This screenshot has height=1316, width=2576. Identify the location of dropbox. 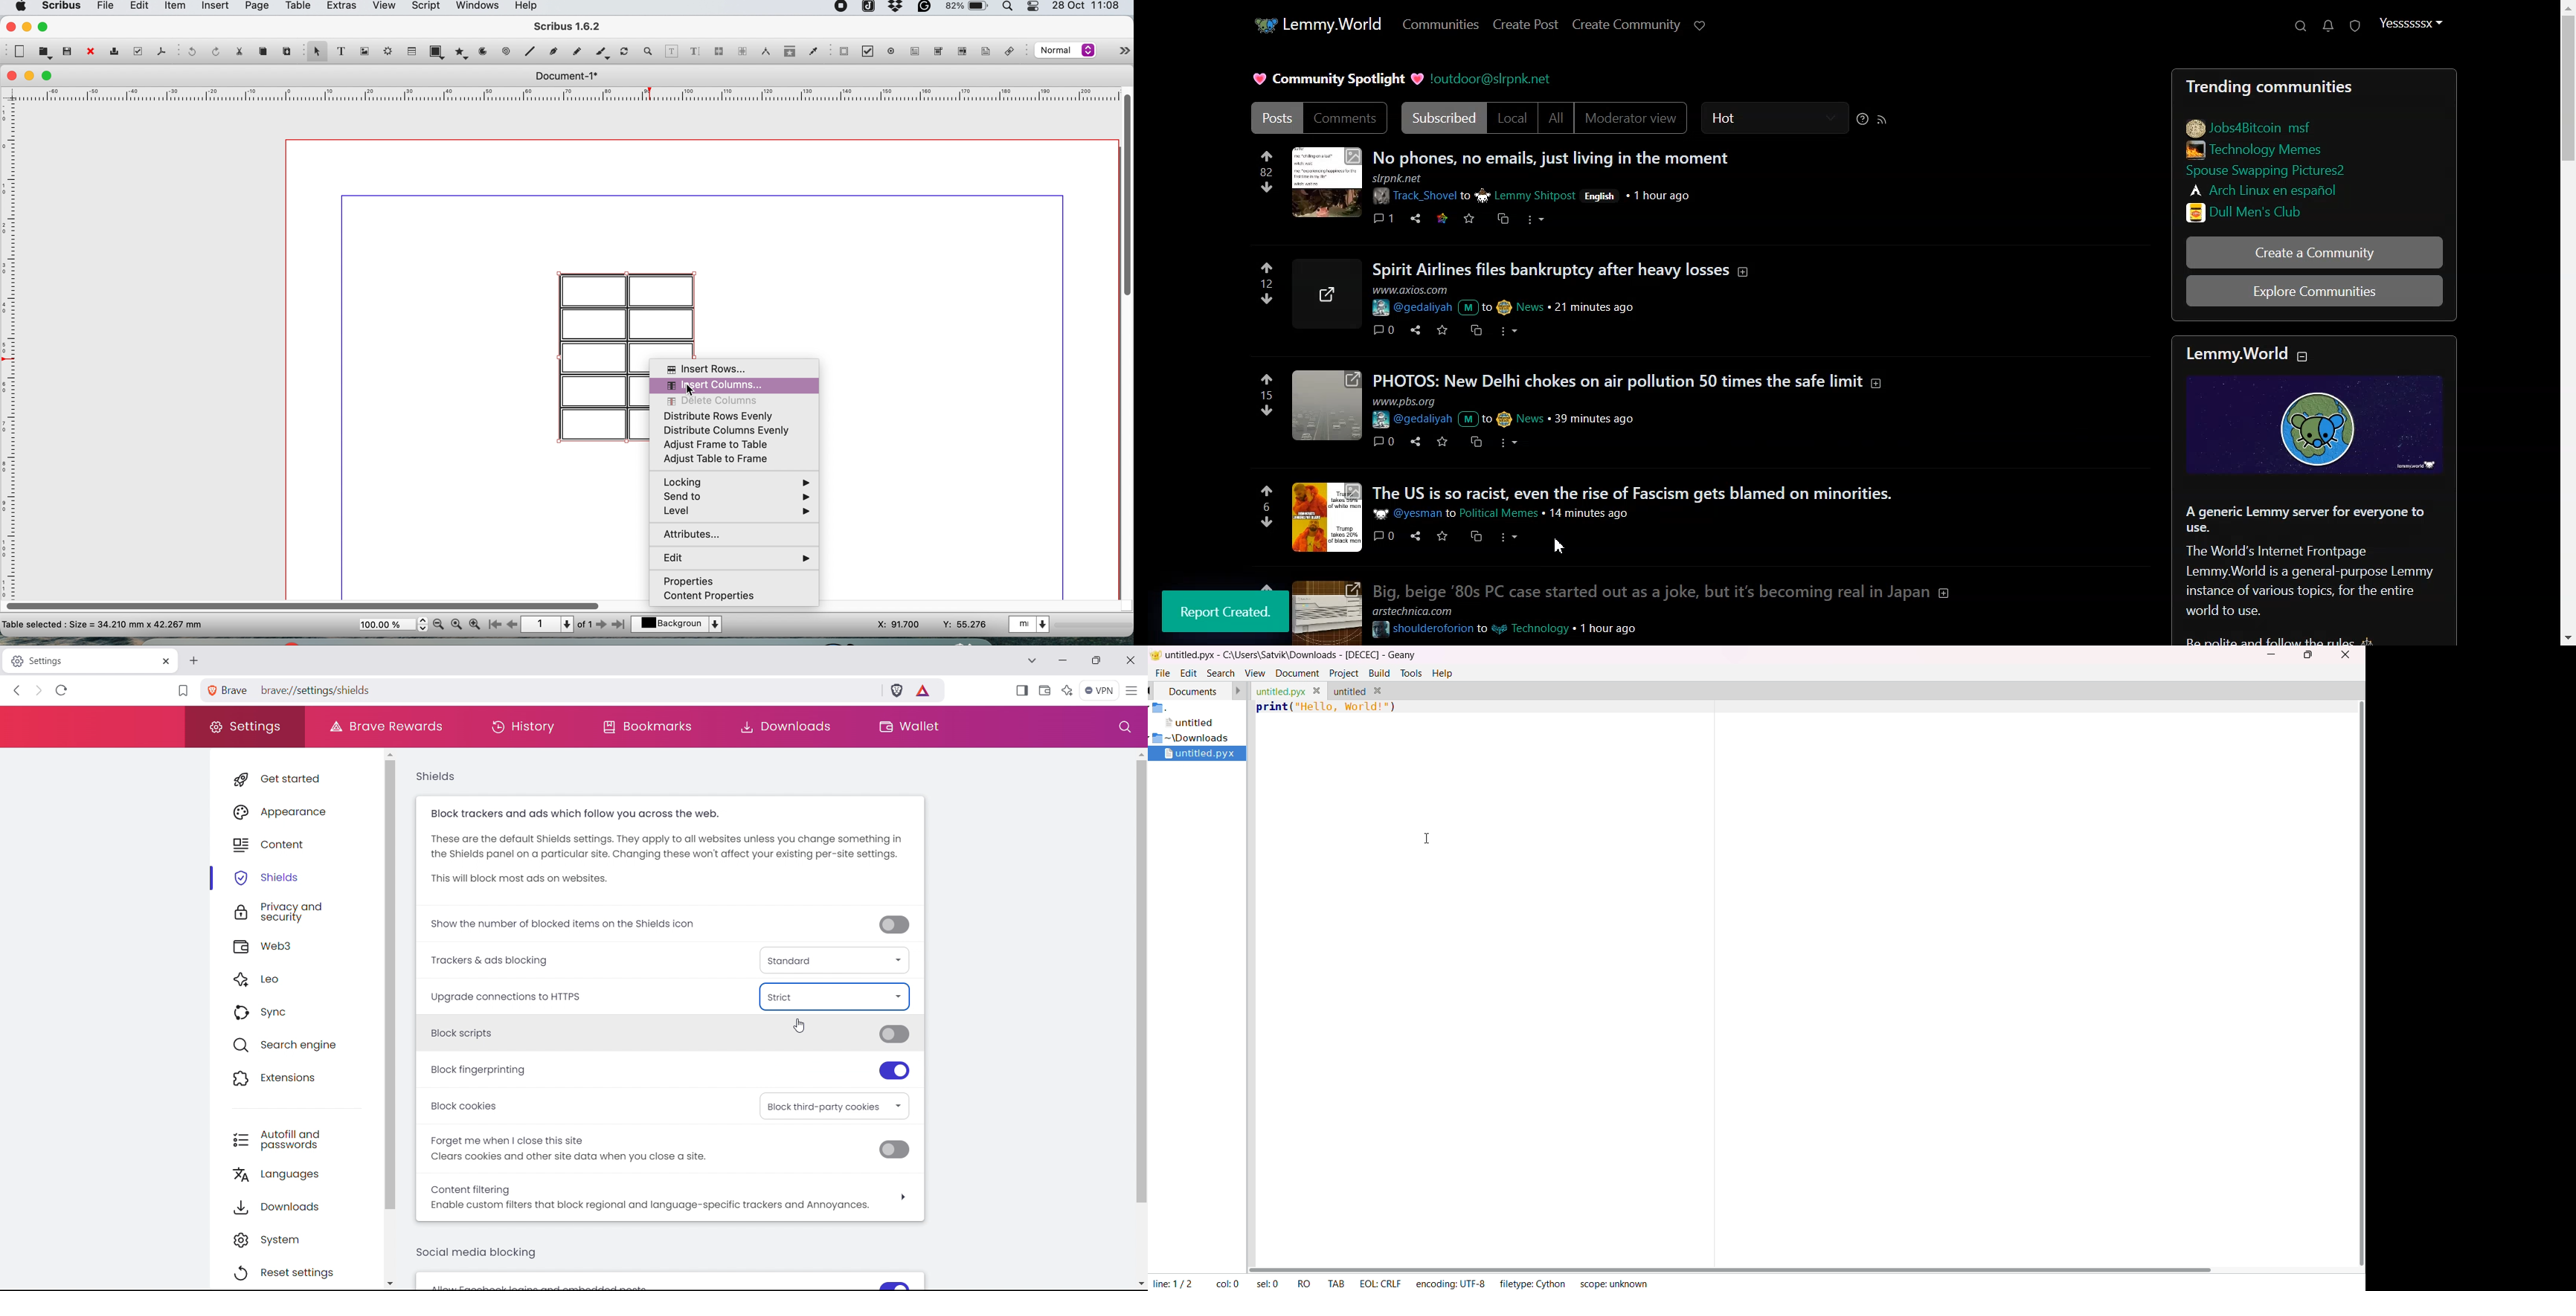
(896, 10).